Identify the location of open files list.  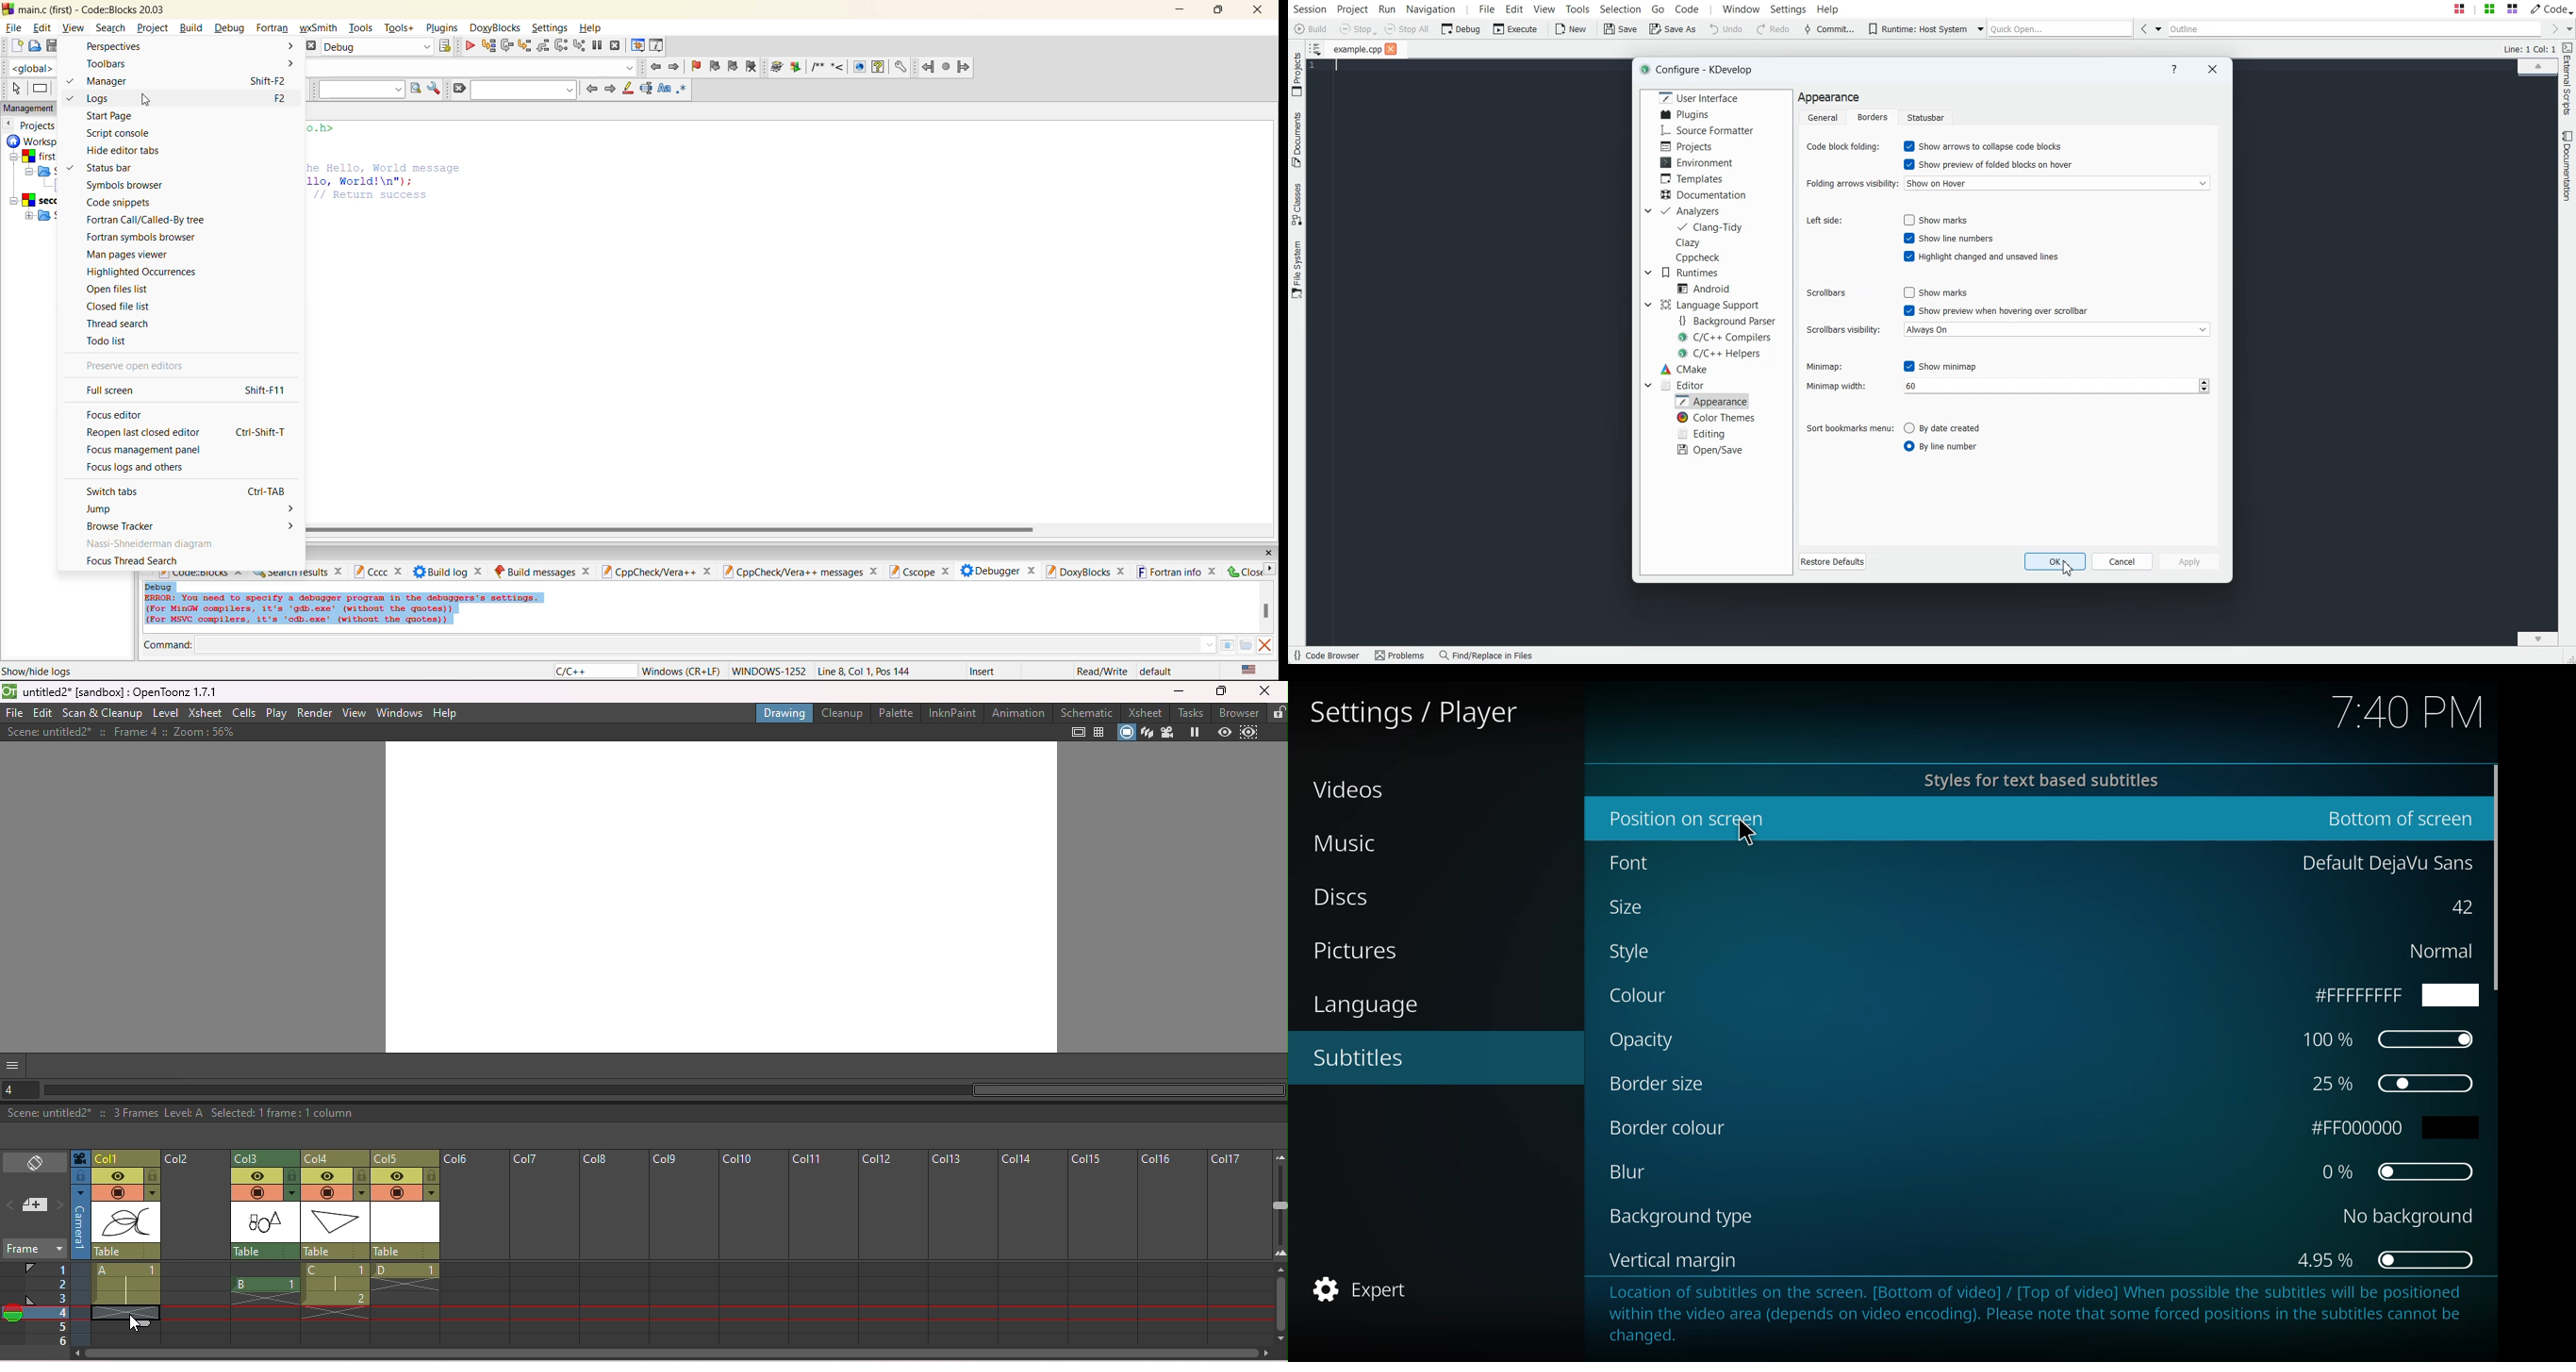
(120, 290).